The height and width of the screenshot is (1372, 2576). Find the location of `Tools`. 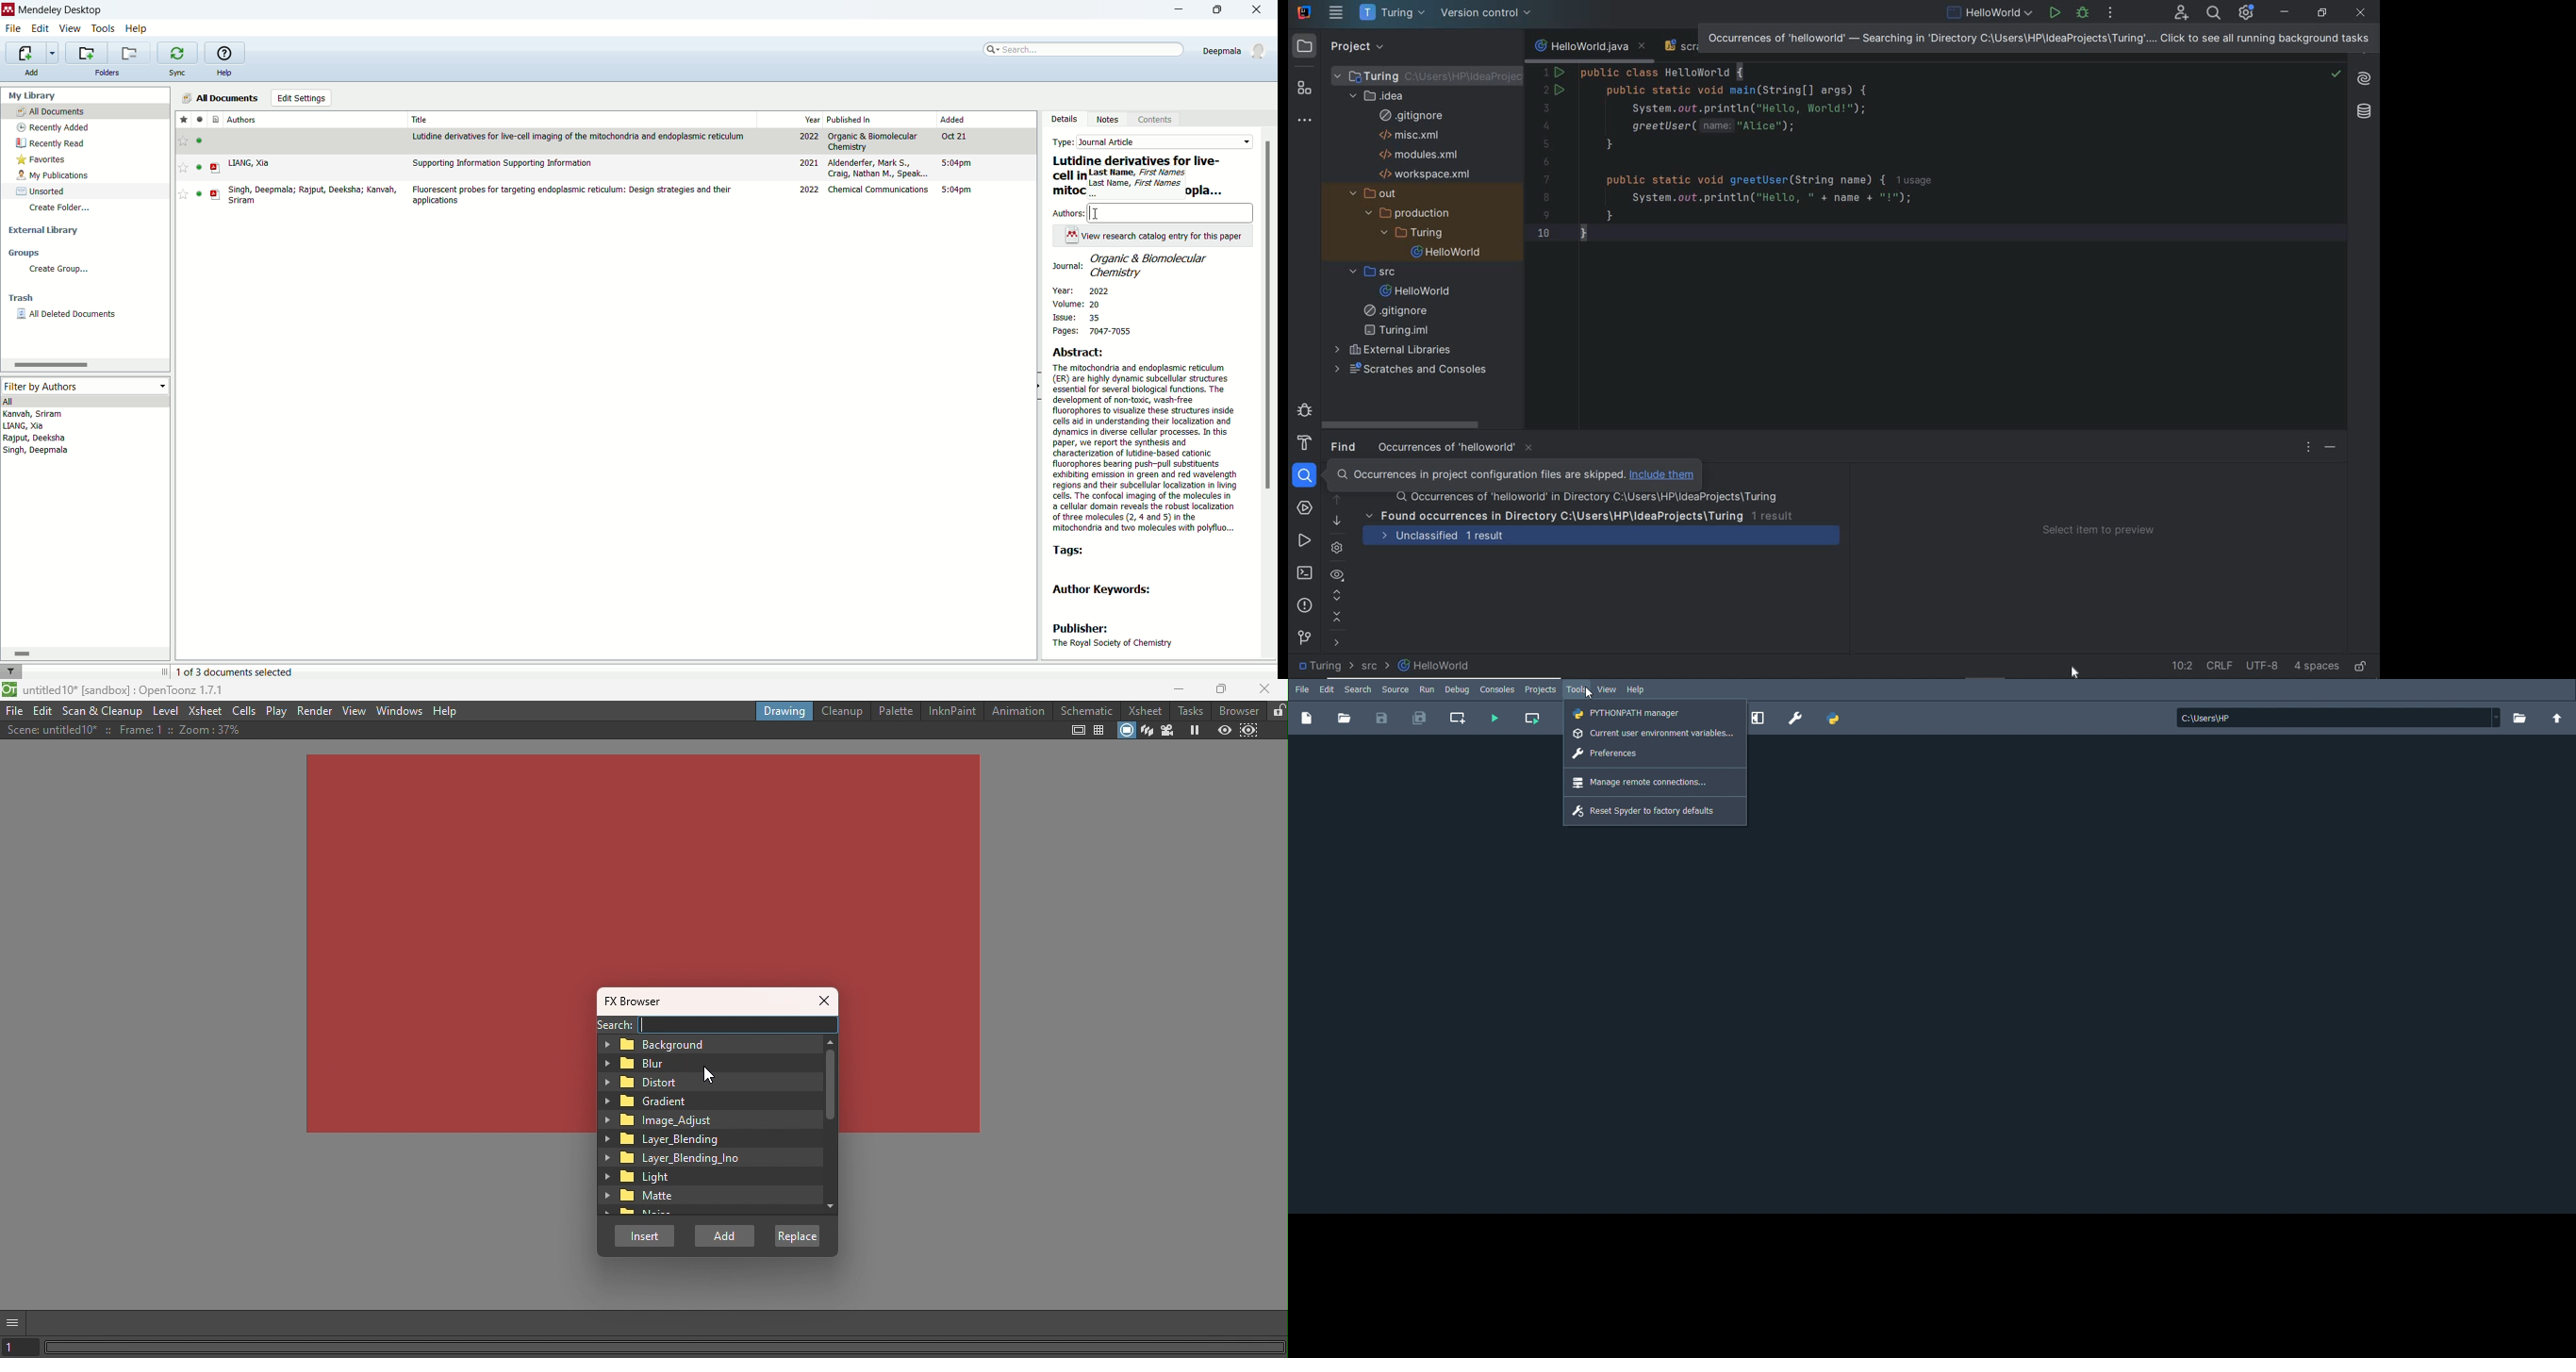

Tools is located at coordinates (1577, 690).